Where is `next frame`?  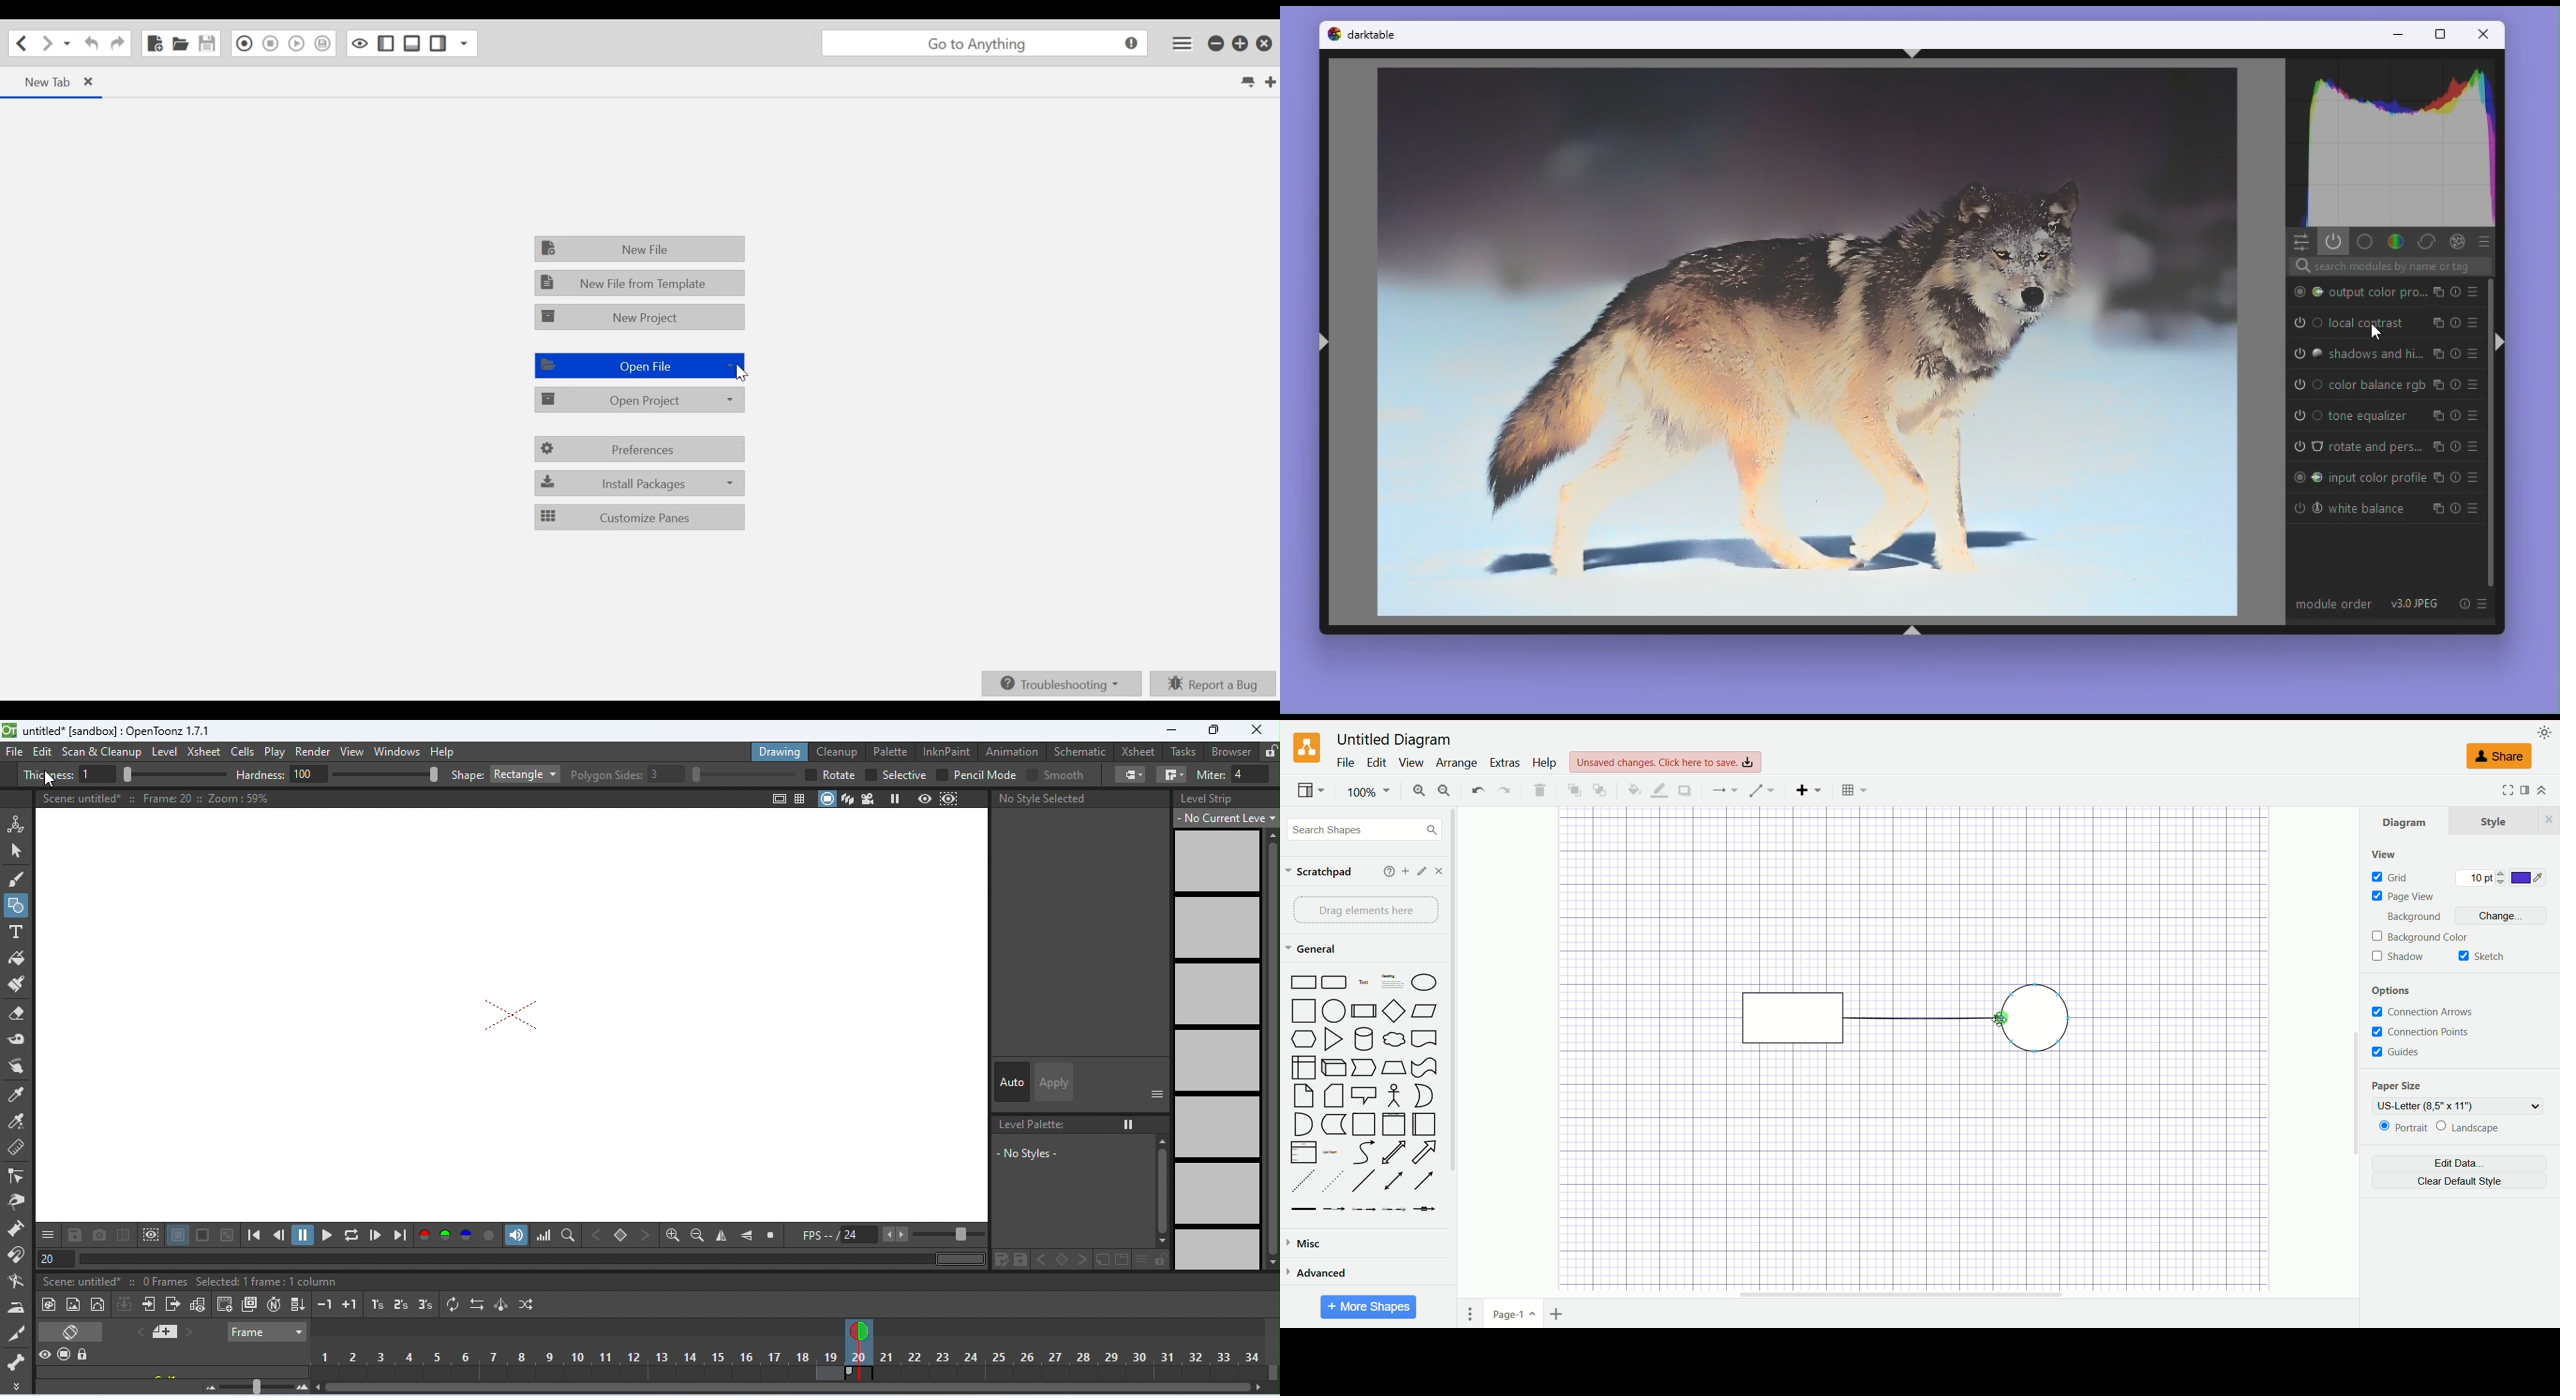 next frame is located at coordinates (375, 1235).